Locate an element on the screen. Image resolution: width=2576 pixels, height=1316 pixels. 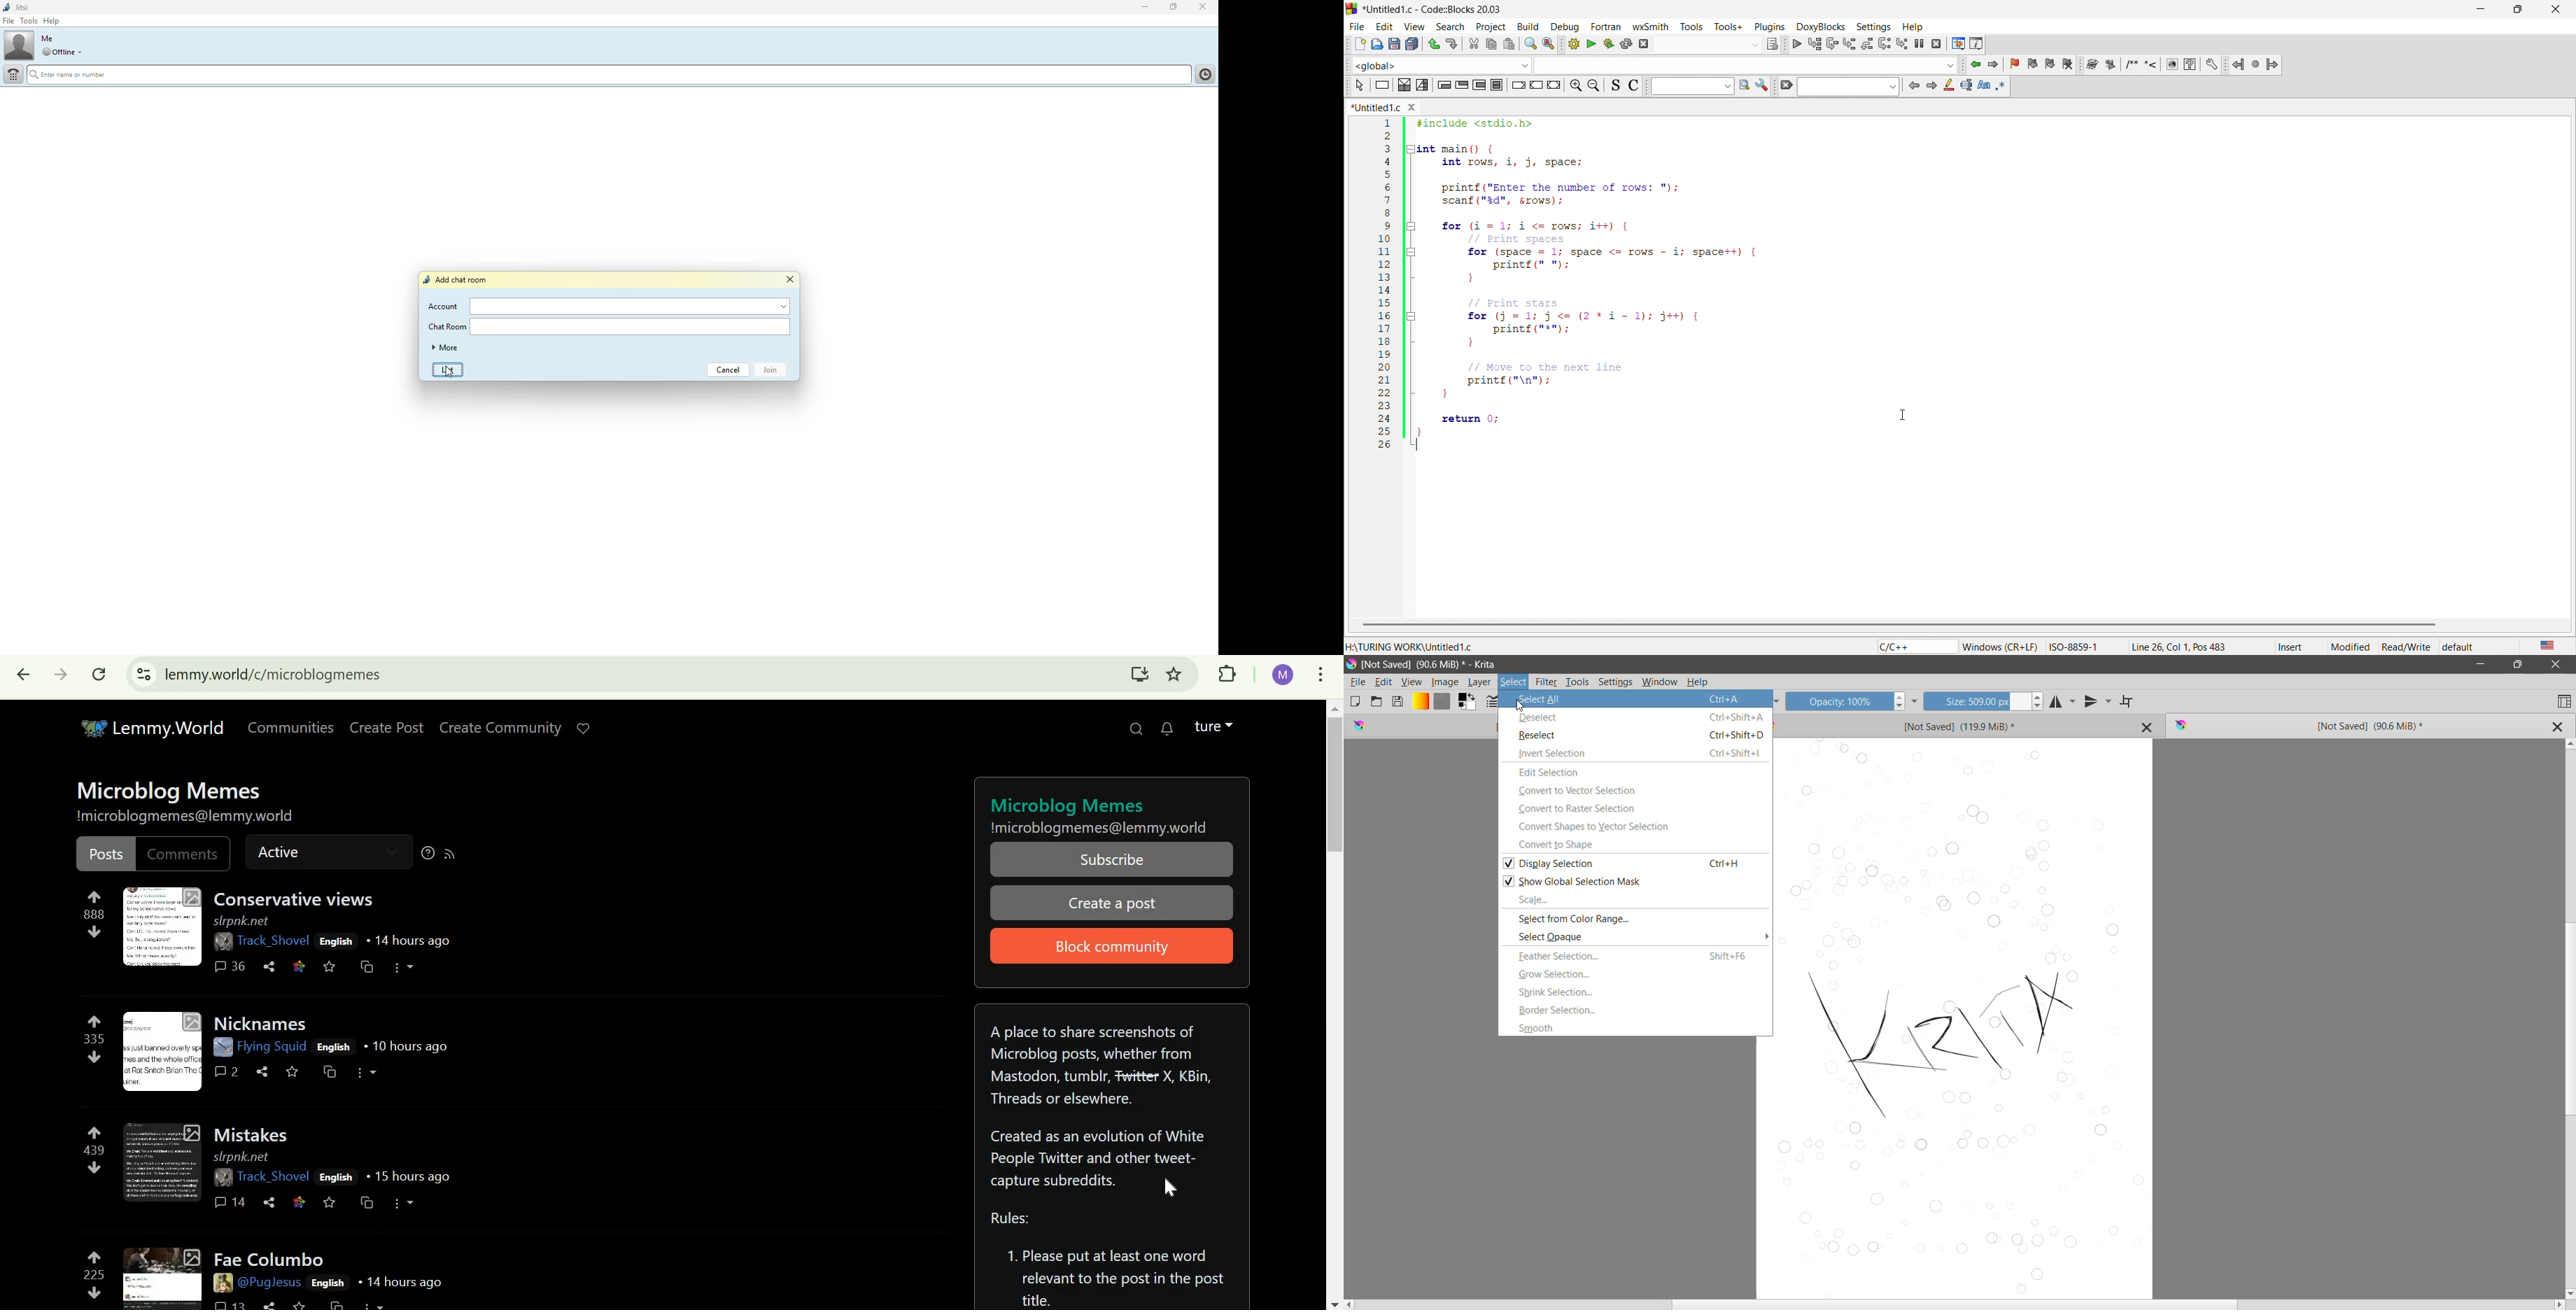
input box is located at coordinates (1688, 89).